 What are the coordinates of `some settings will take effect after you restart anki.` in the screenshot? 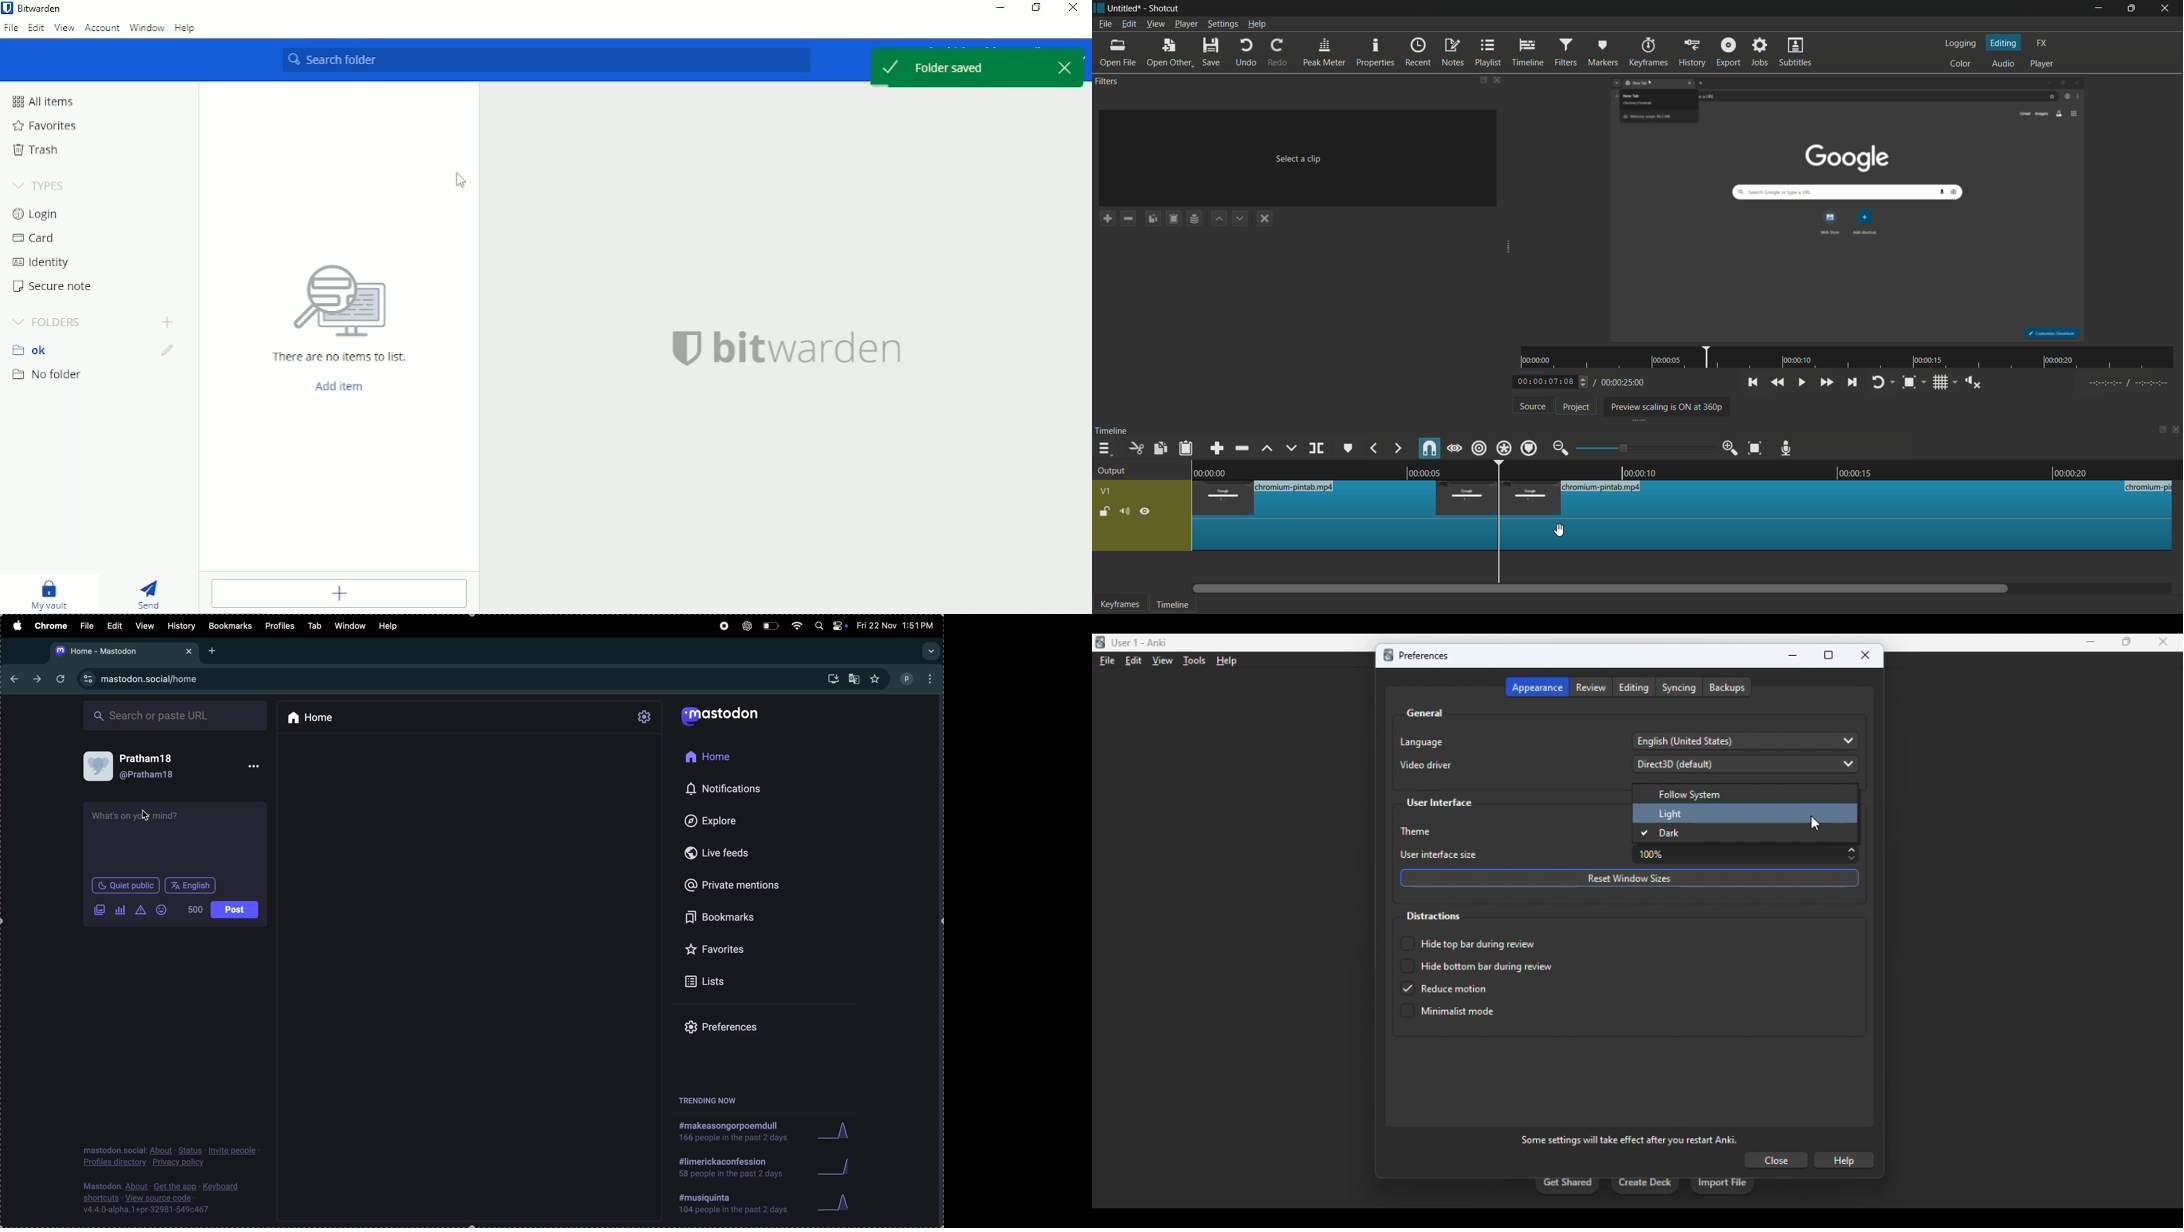 It's located at (1629, 1139).